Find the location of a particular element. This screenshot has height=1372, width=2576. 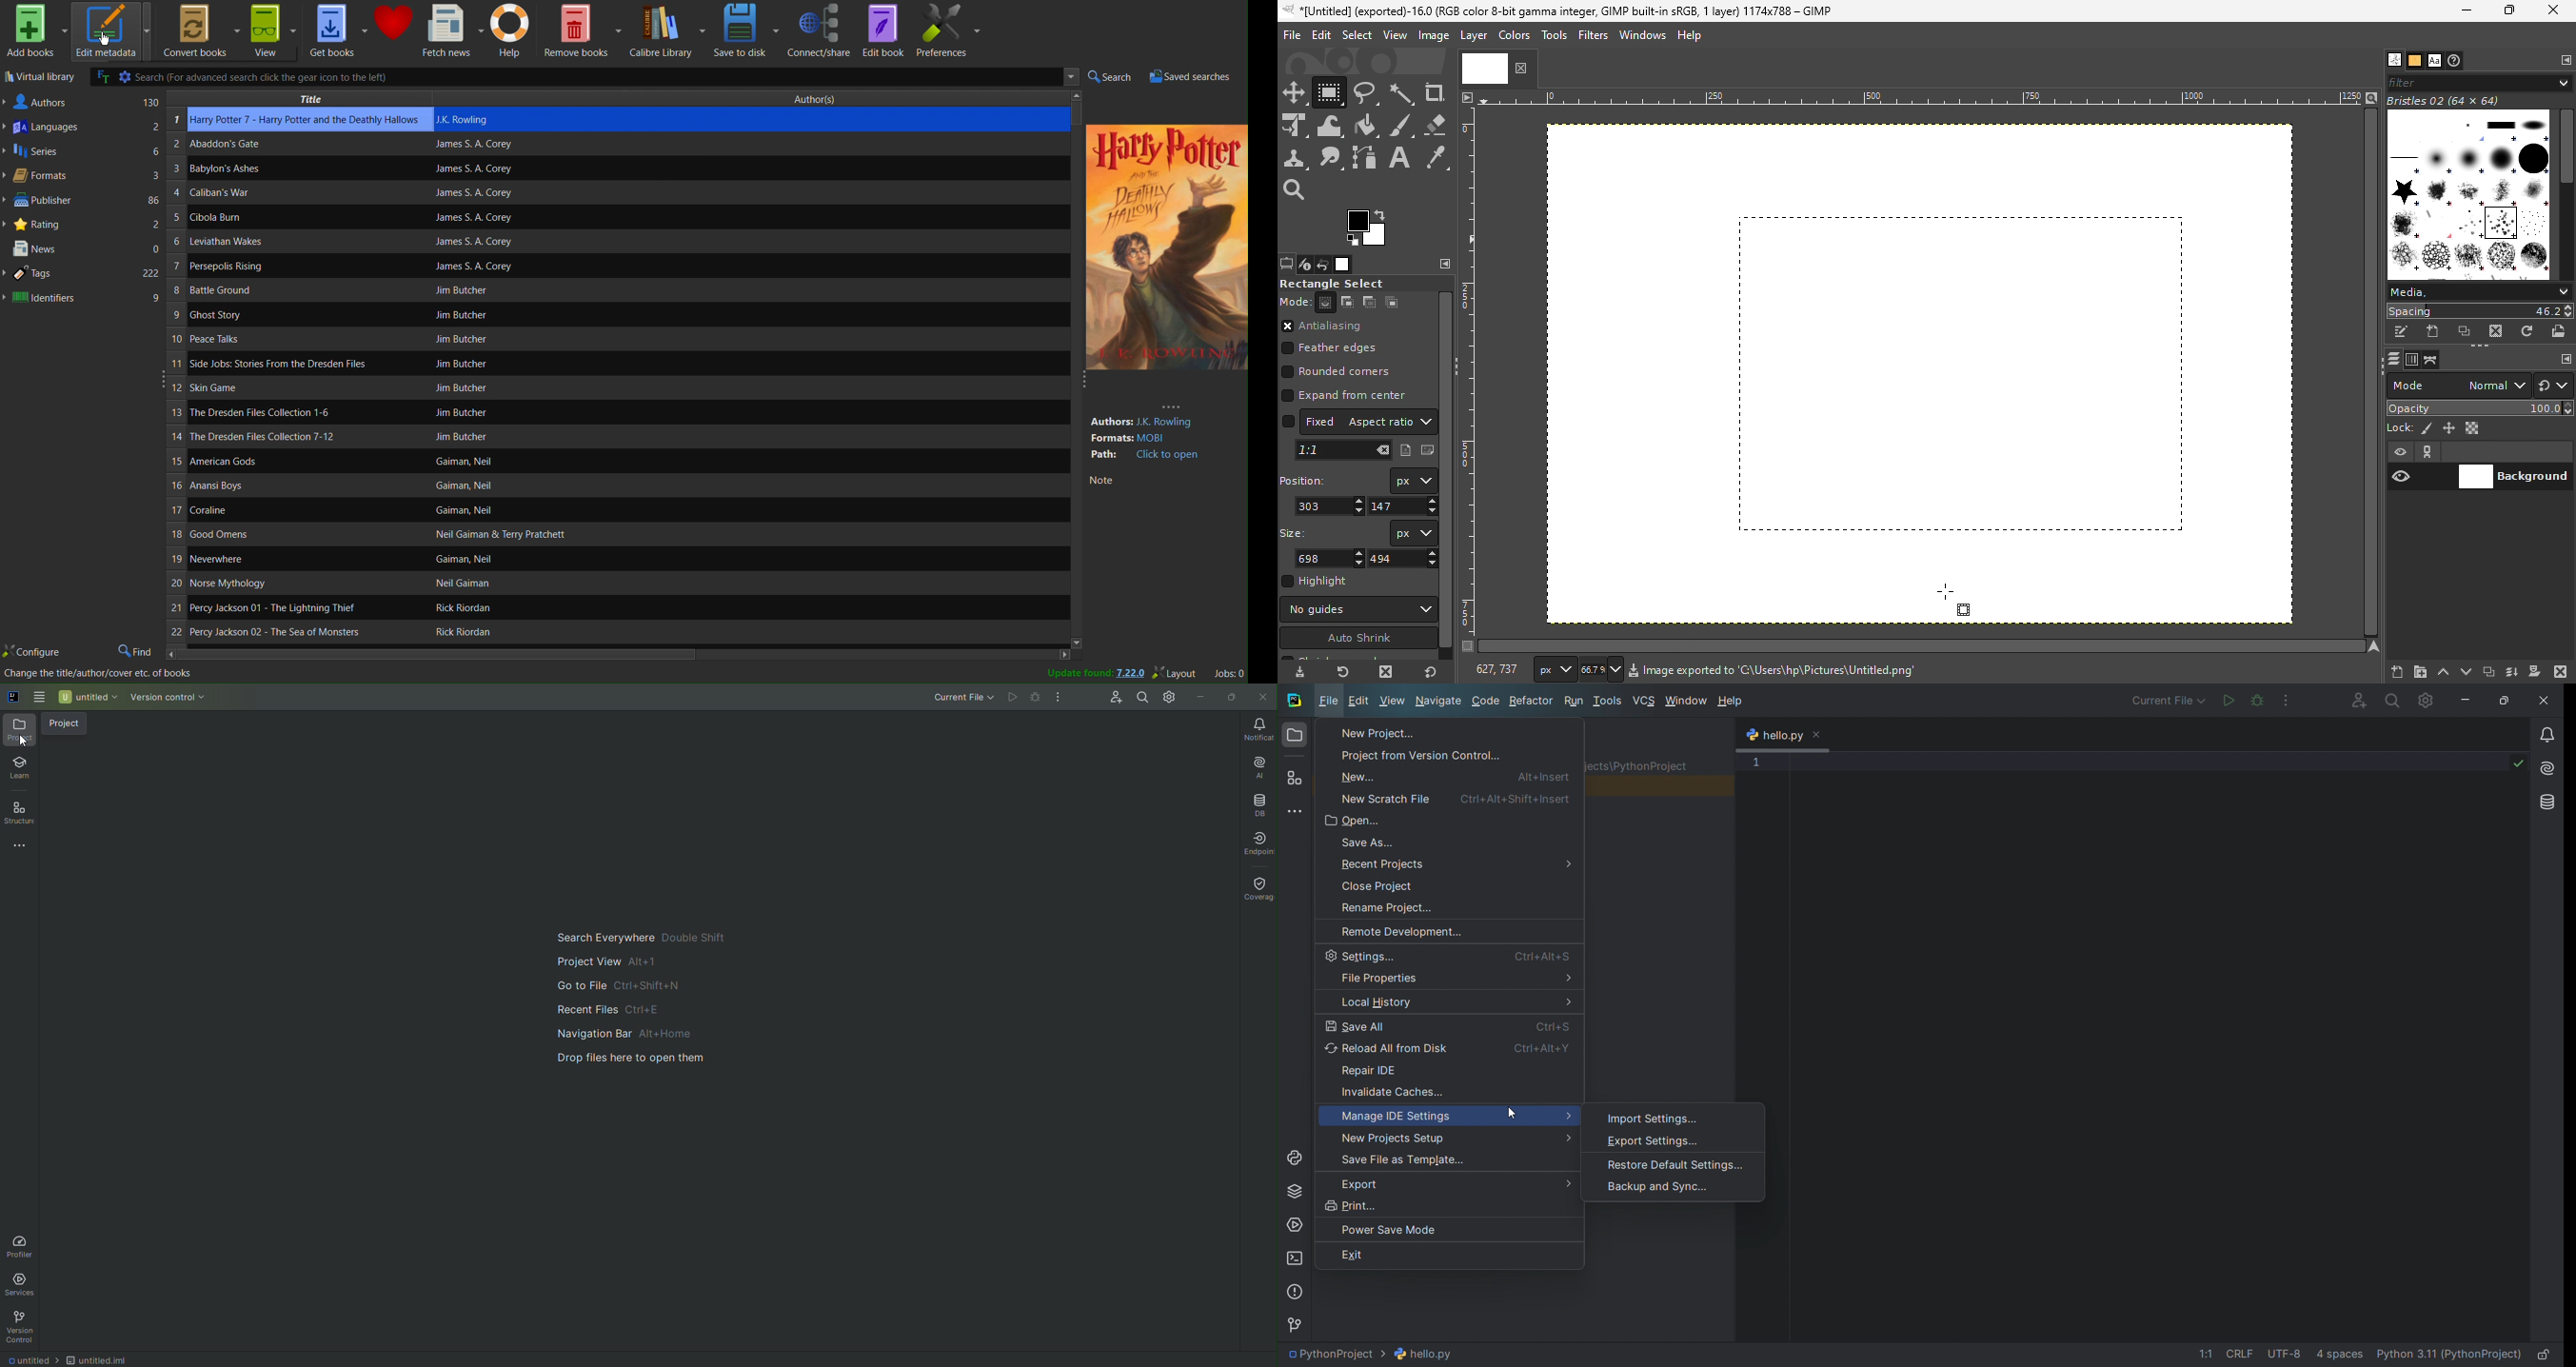

restore default settings is located at coordinates (1661, 1163).